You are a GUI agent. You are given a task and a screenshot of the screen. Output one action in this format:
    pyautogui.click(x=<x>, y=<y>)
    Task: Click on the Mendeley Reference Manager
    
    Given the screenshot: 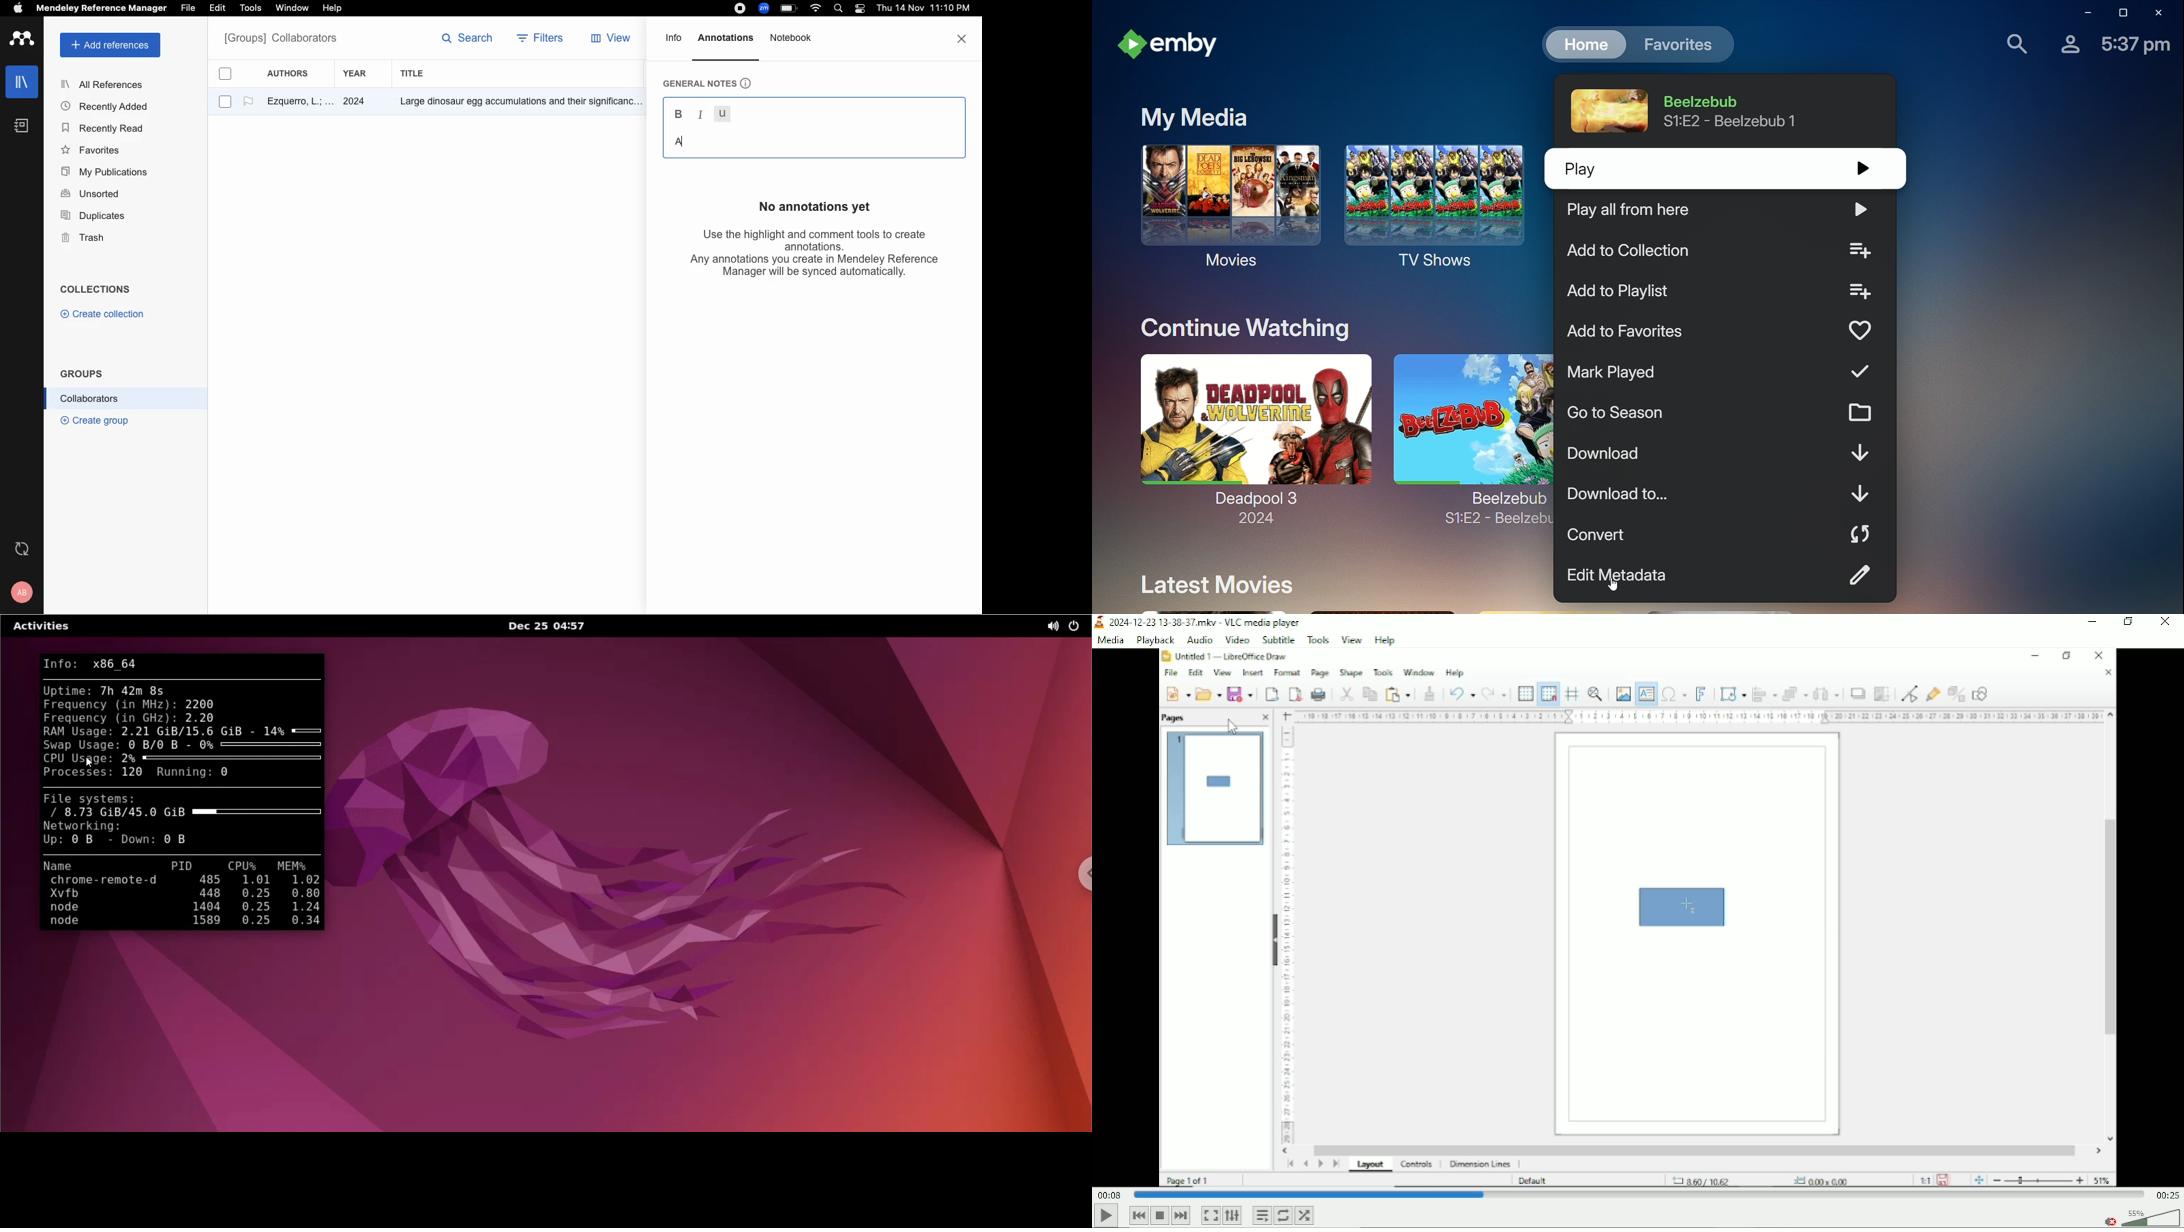 What is the action you would take?
    pyautogui.click(x=102, y=9)
    